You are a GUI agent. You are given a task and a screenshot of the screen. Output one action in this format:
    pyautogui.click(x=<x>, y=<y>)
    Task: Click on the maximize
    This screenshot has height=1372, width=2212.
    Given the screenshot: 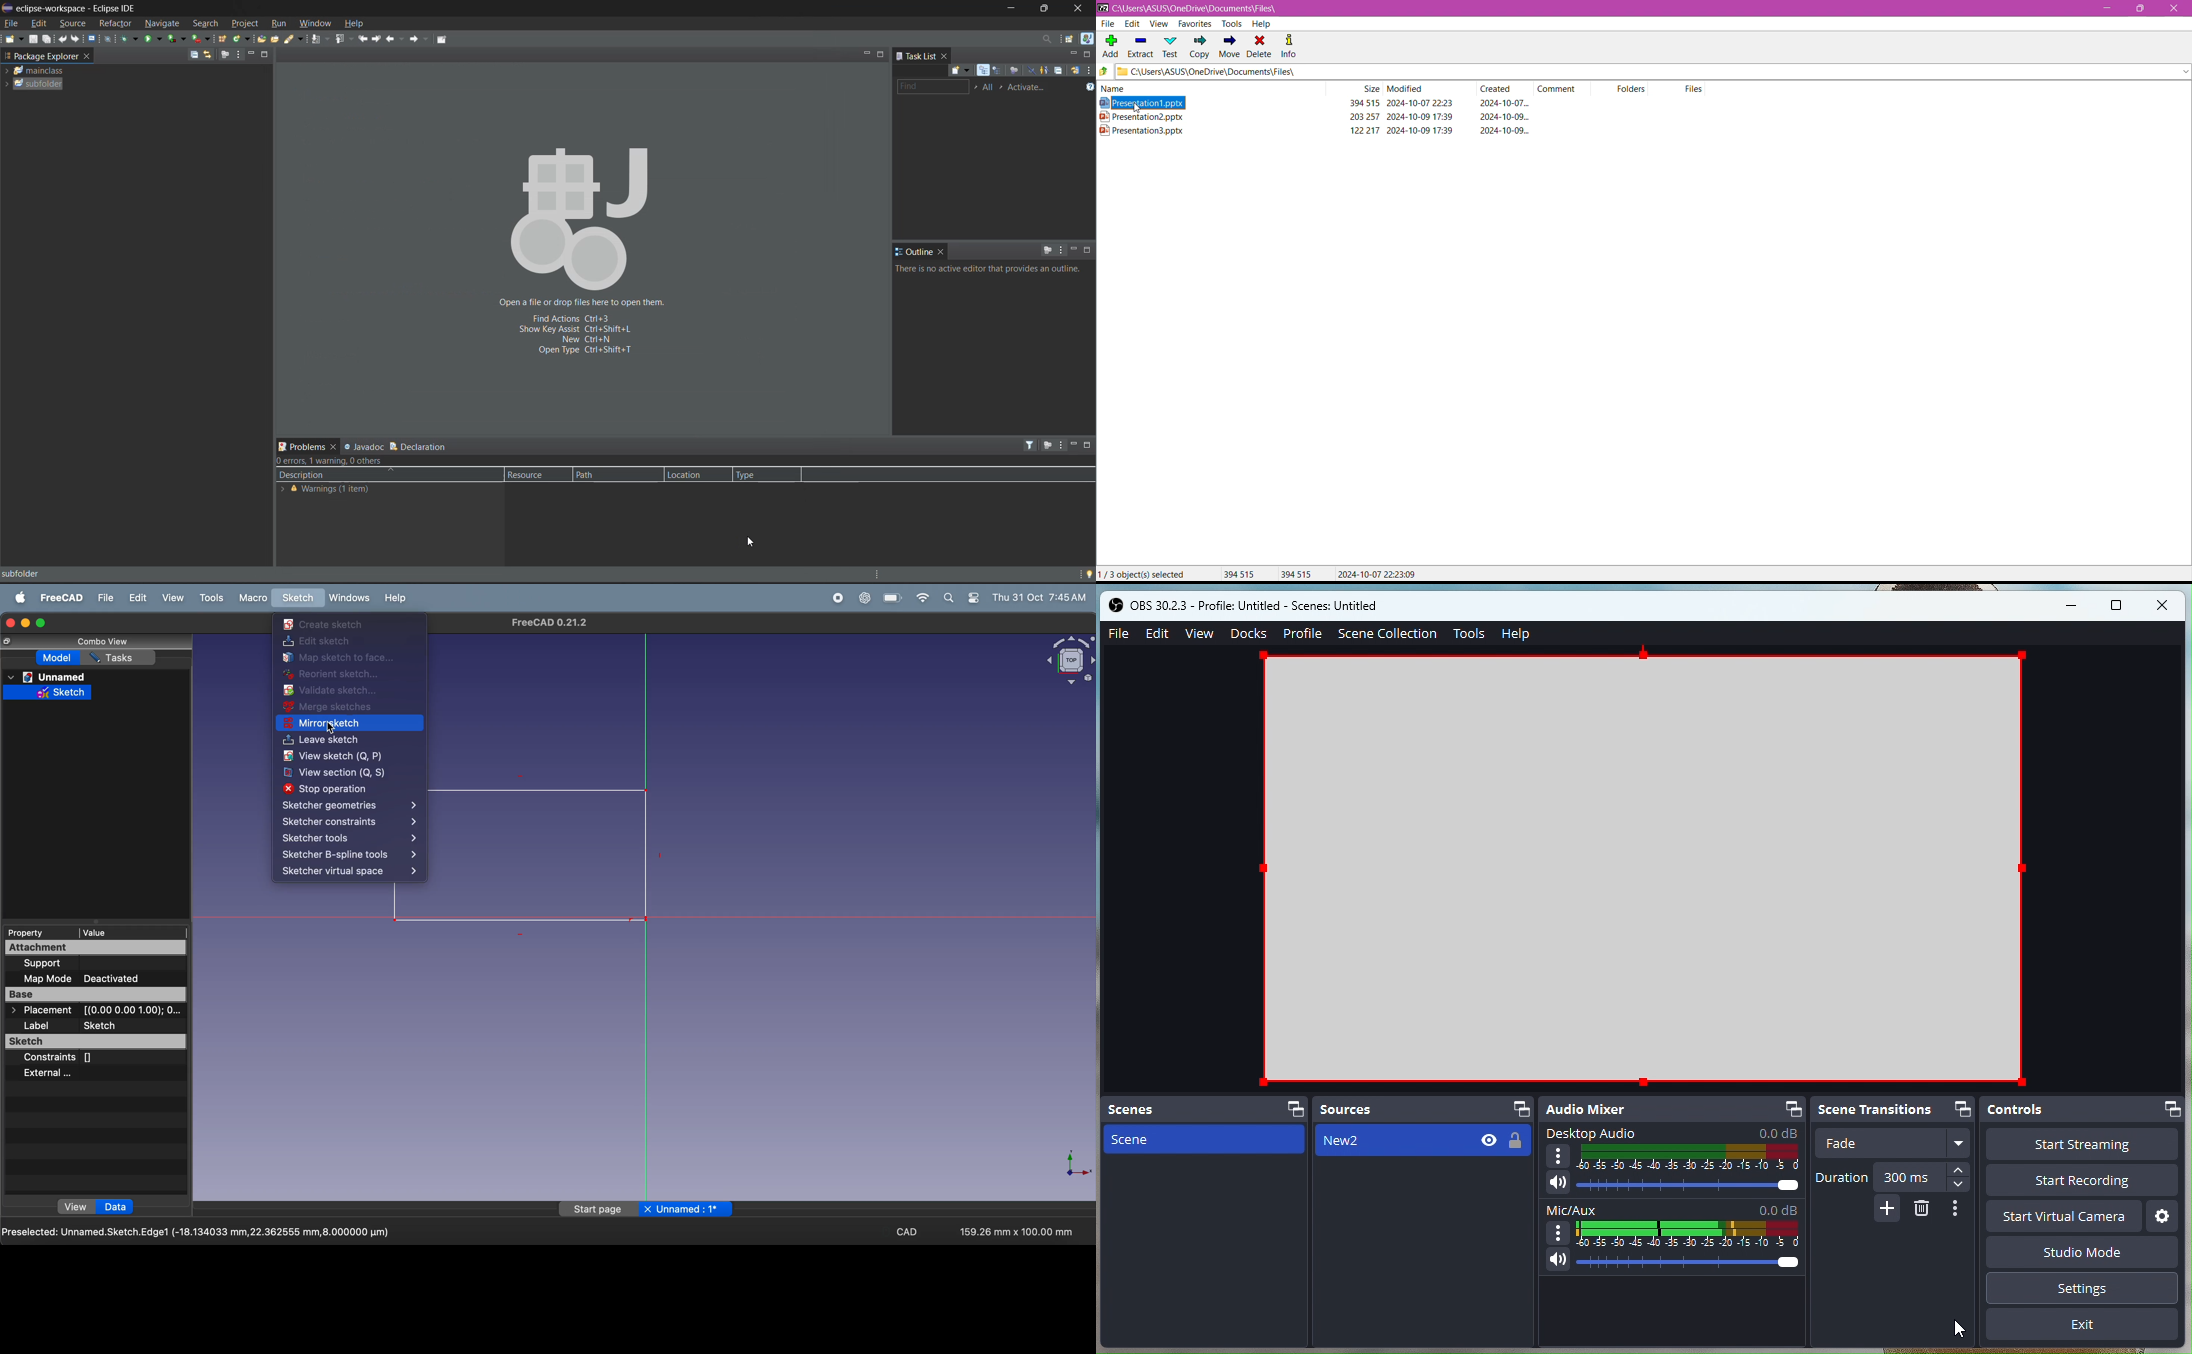 What is the action you would take?
    pyautogui.click(x=1046, y=9)
    